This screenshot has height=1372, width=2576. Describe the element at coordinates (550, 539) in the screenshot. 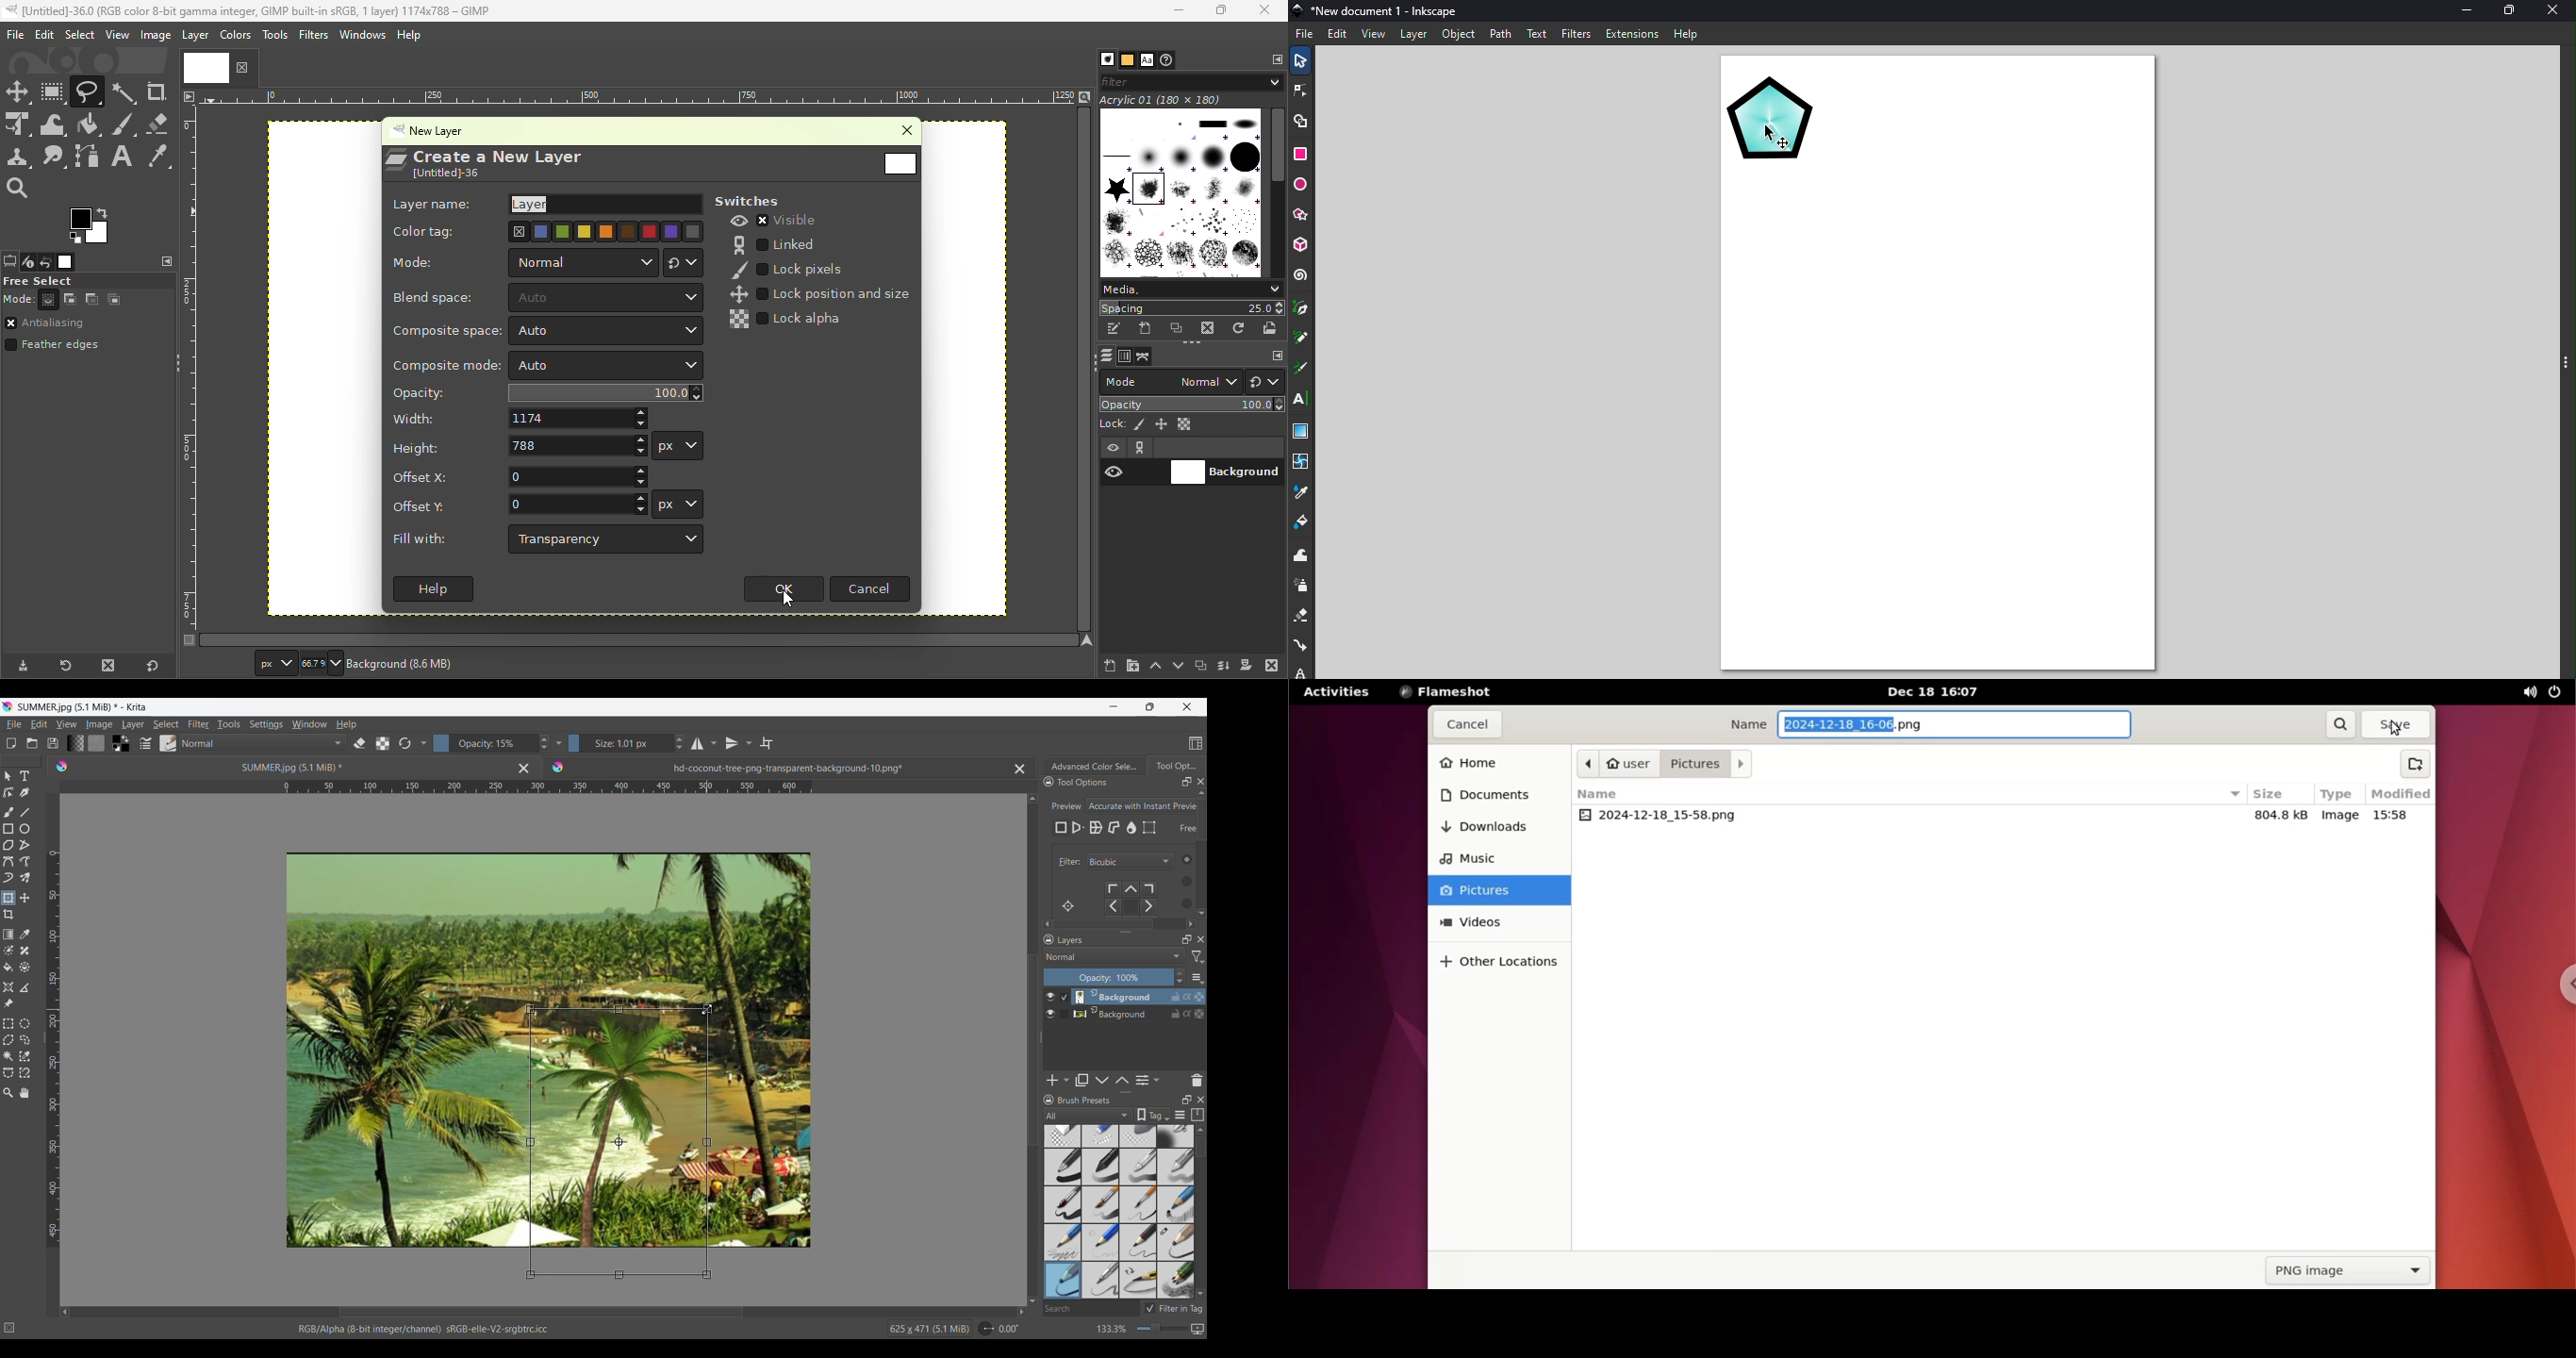

I see `Fill with` at that location.